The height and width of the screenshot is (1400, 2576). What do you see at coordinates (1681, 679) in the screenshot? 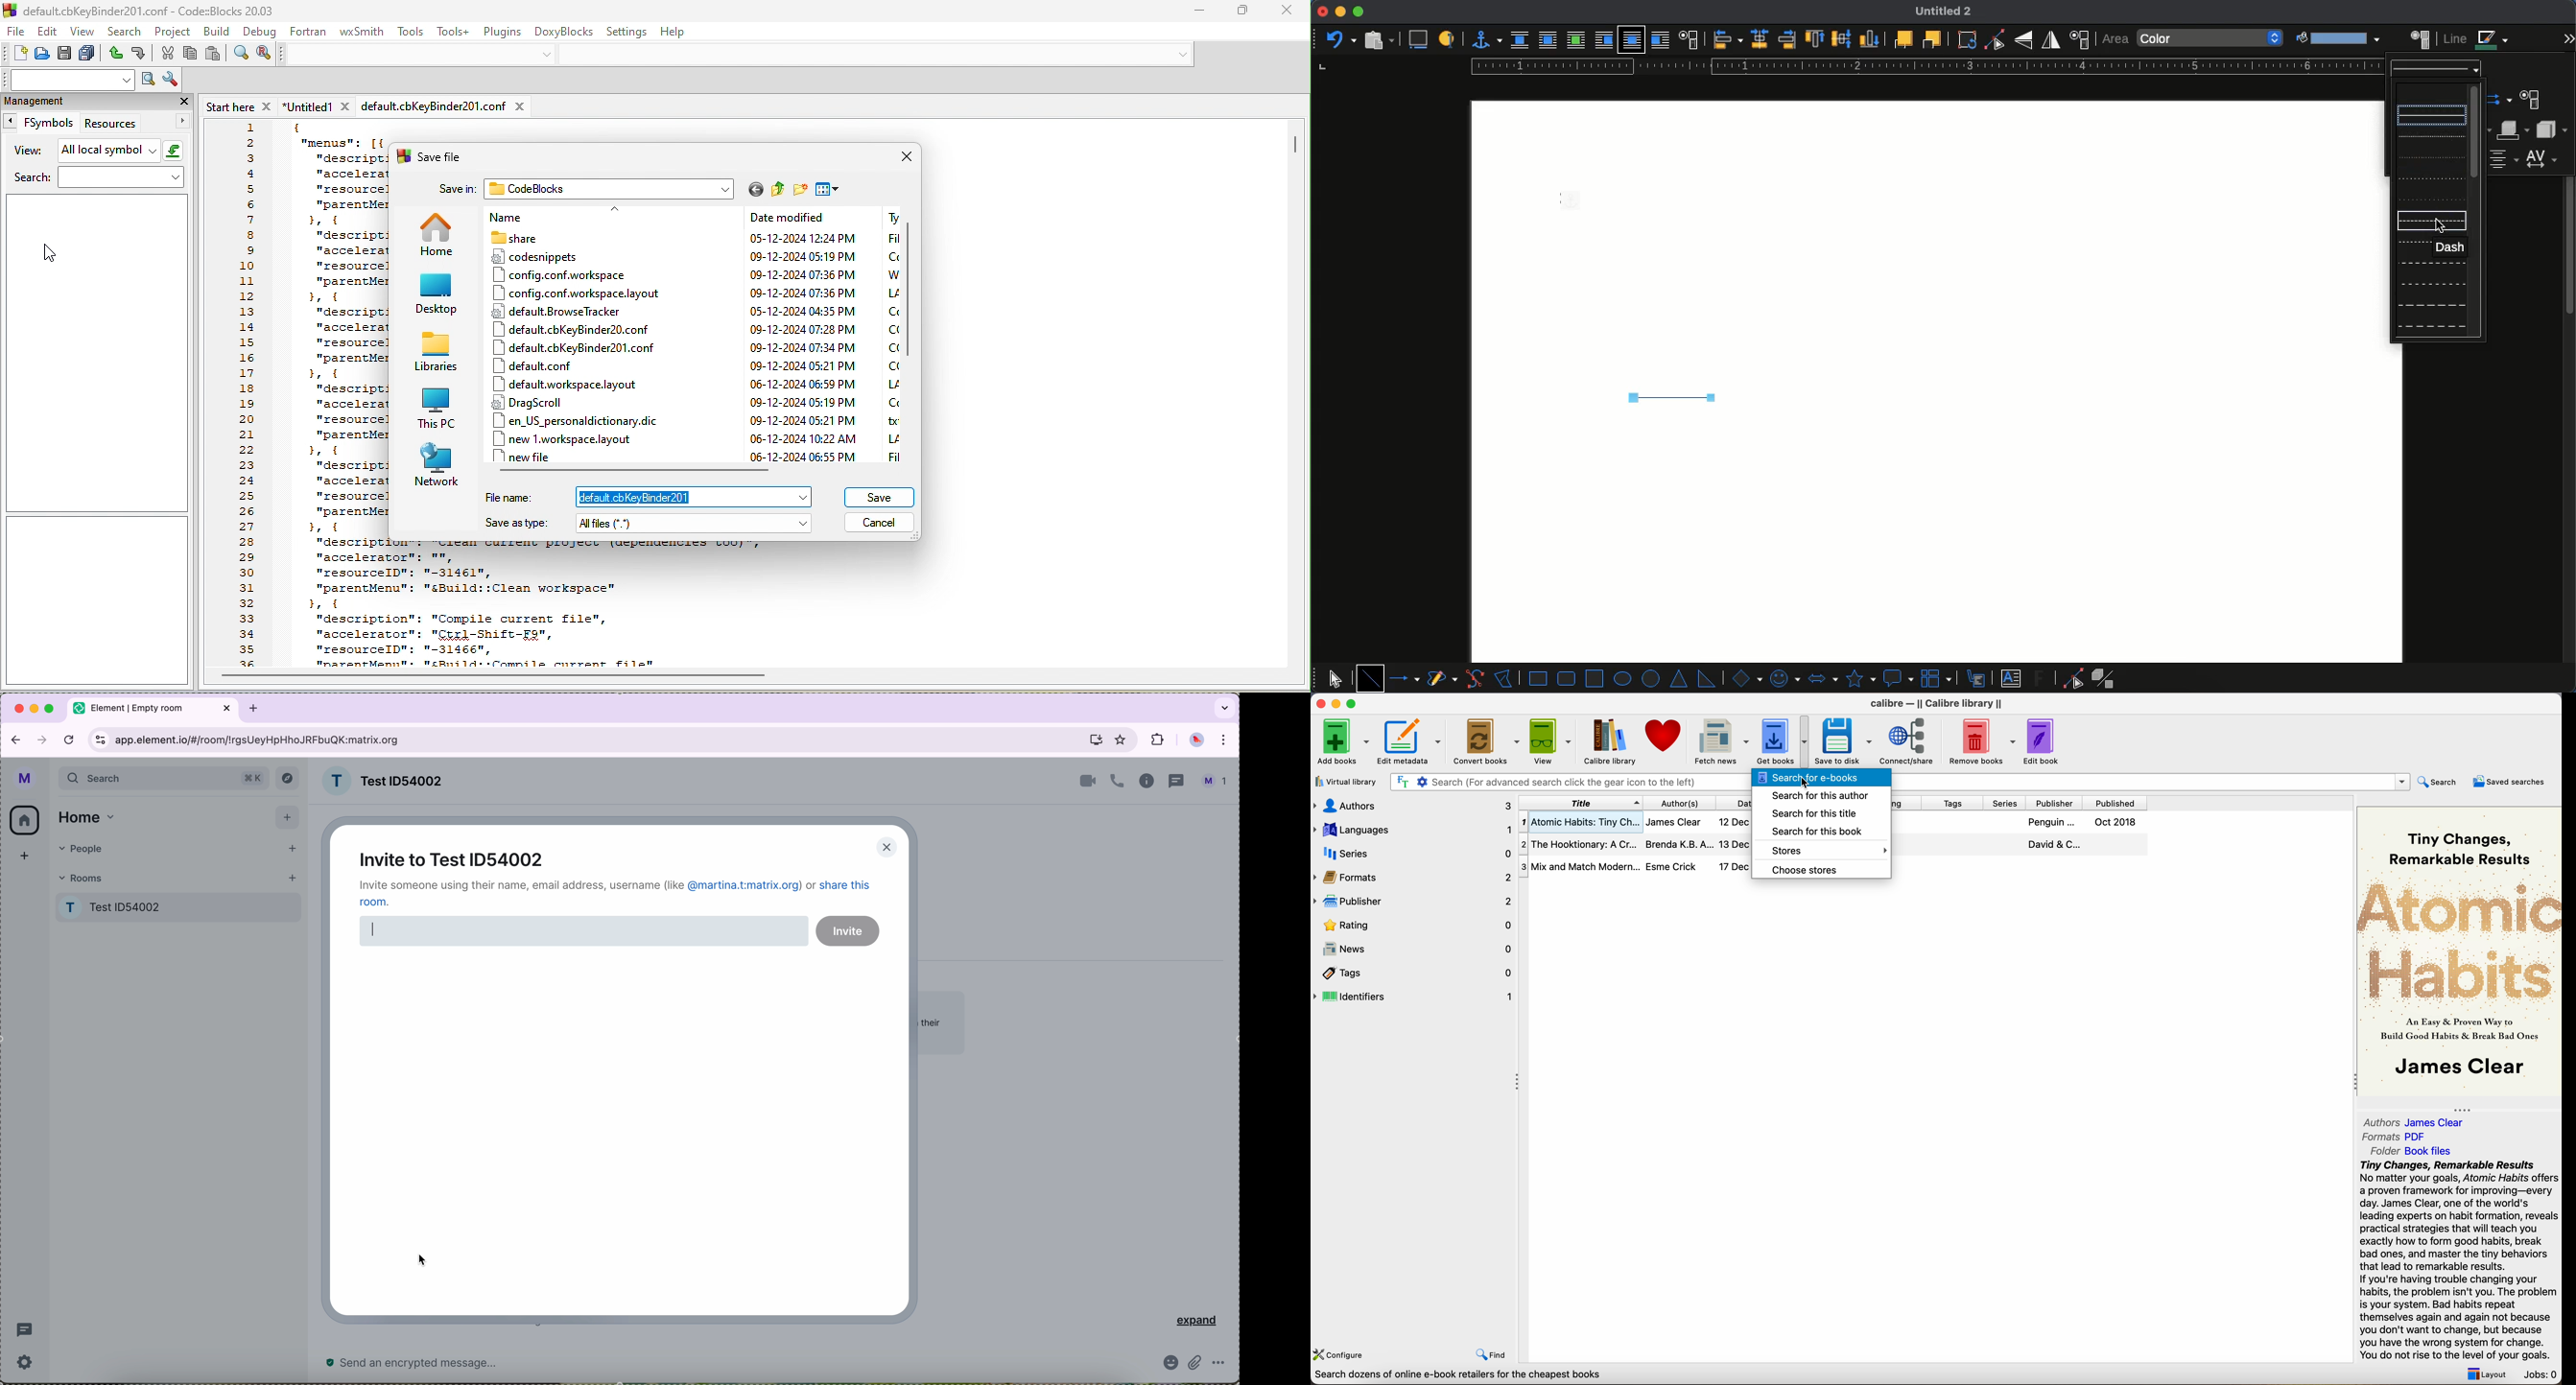
I see `isosceles triangle` at bounding box center [1681, 679].